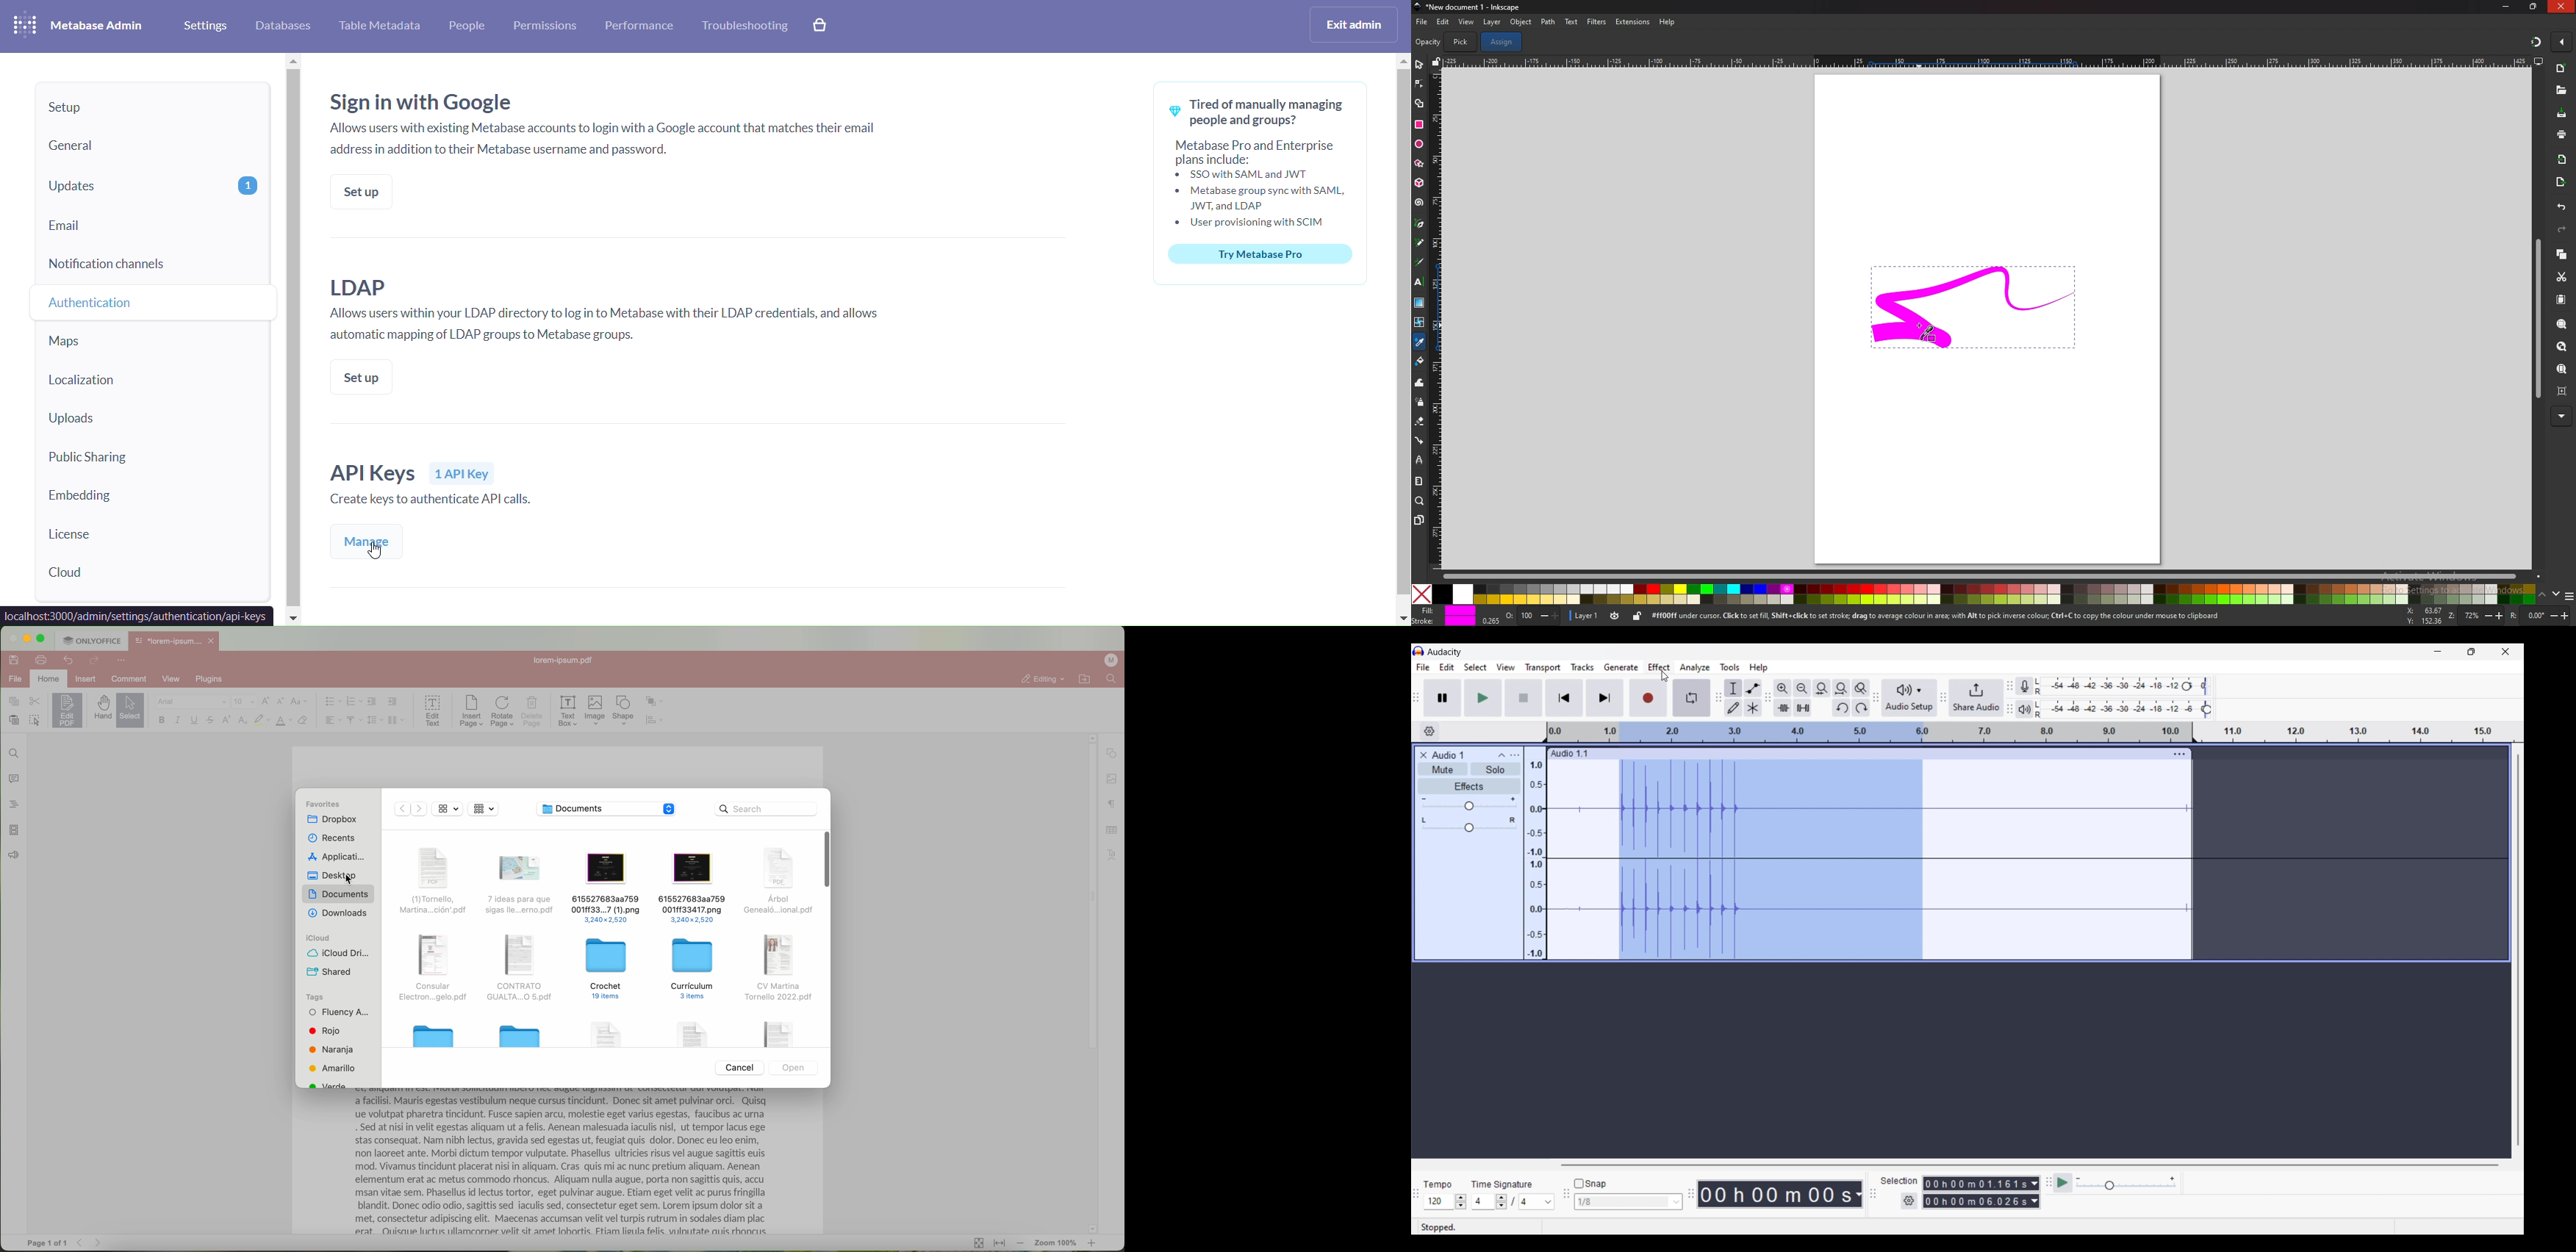 Image resolution: width=2576 pixels, height=1260 pixels. Describe the element at coordinates (1418, 124) in the screenshot. I see `rectangle` at that location.